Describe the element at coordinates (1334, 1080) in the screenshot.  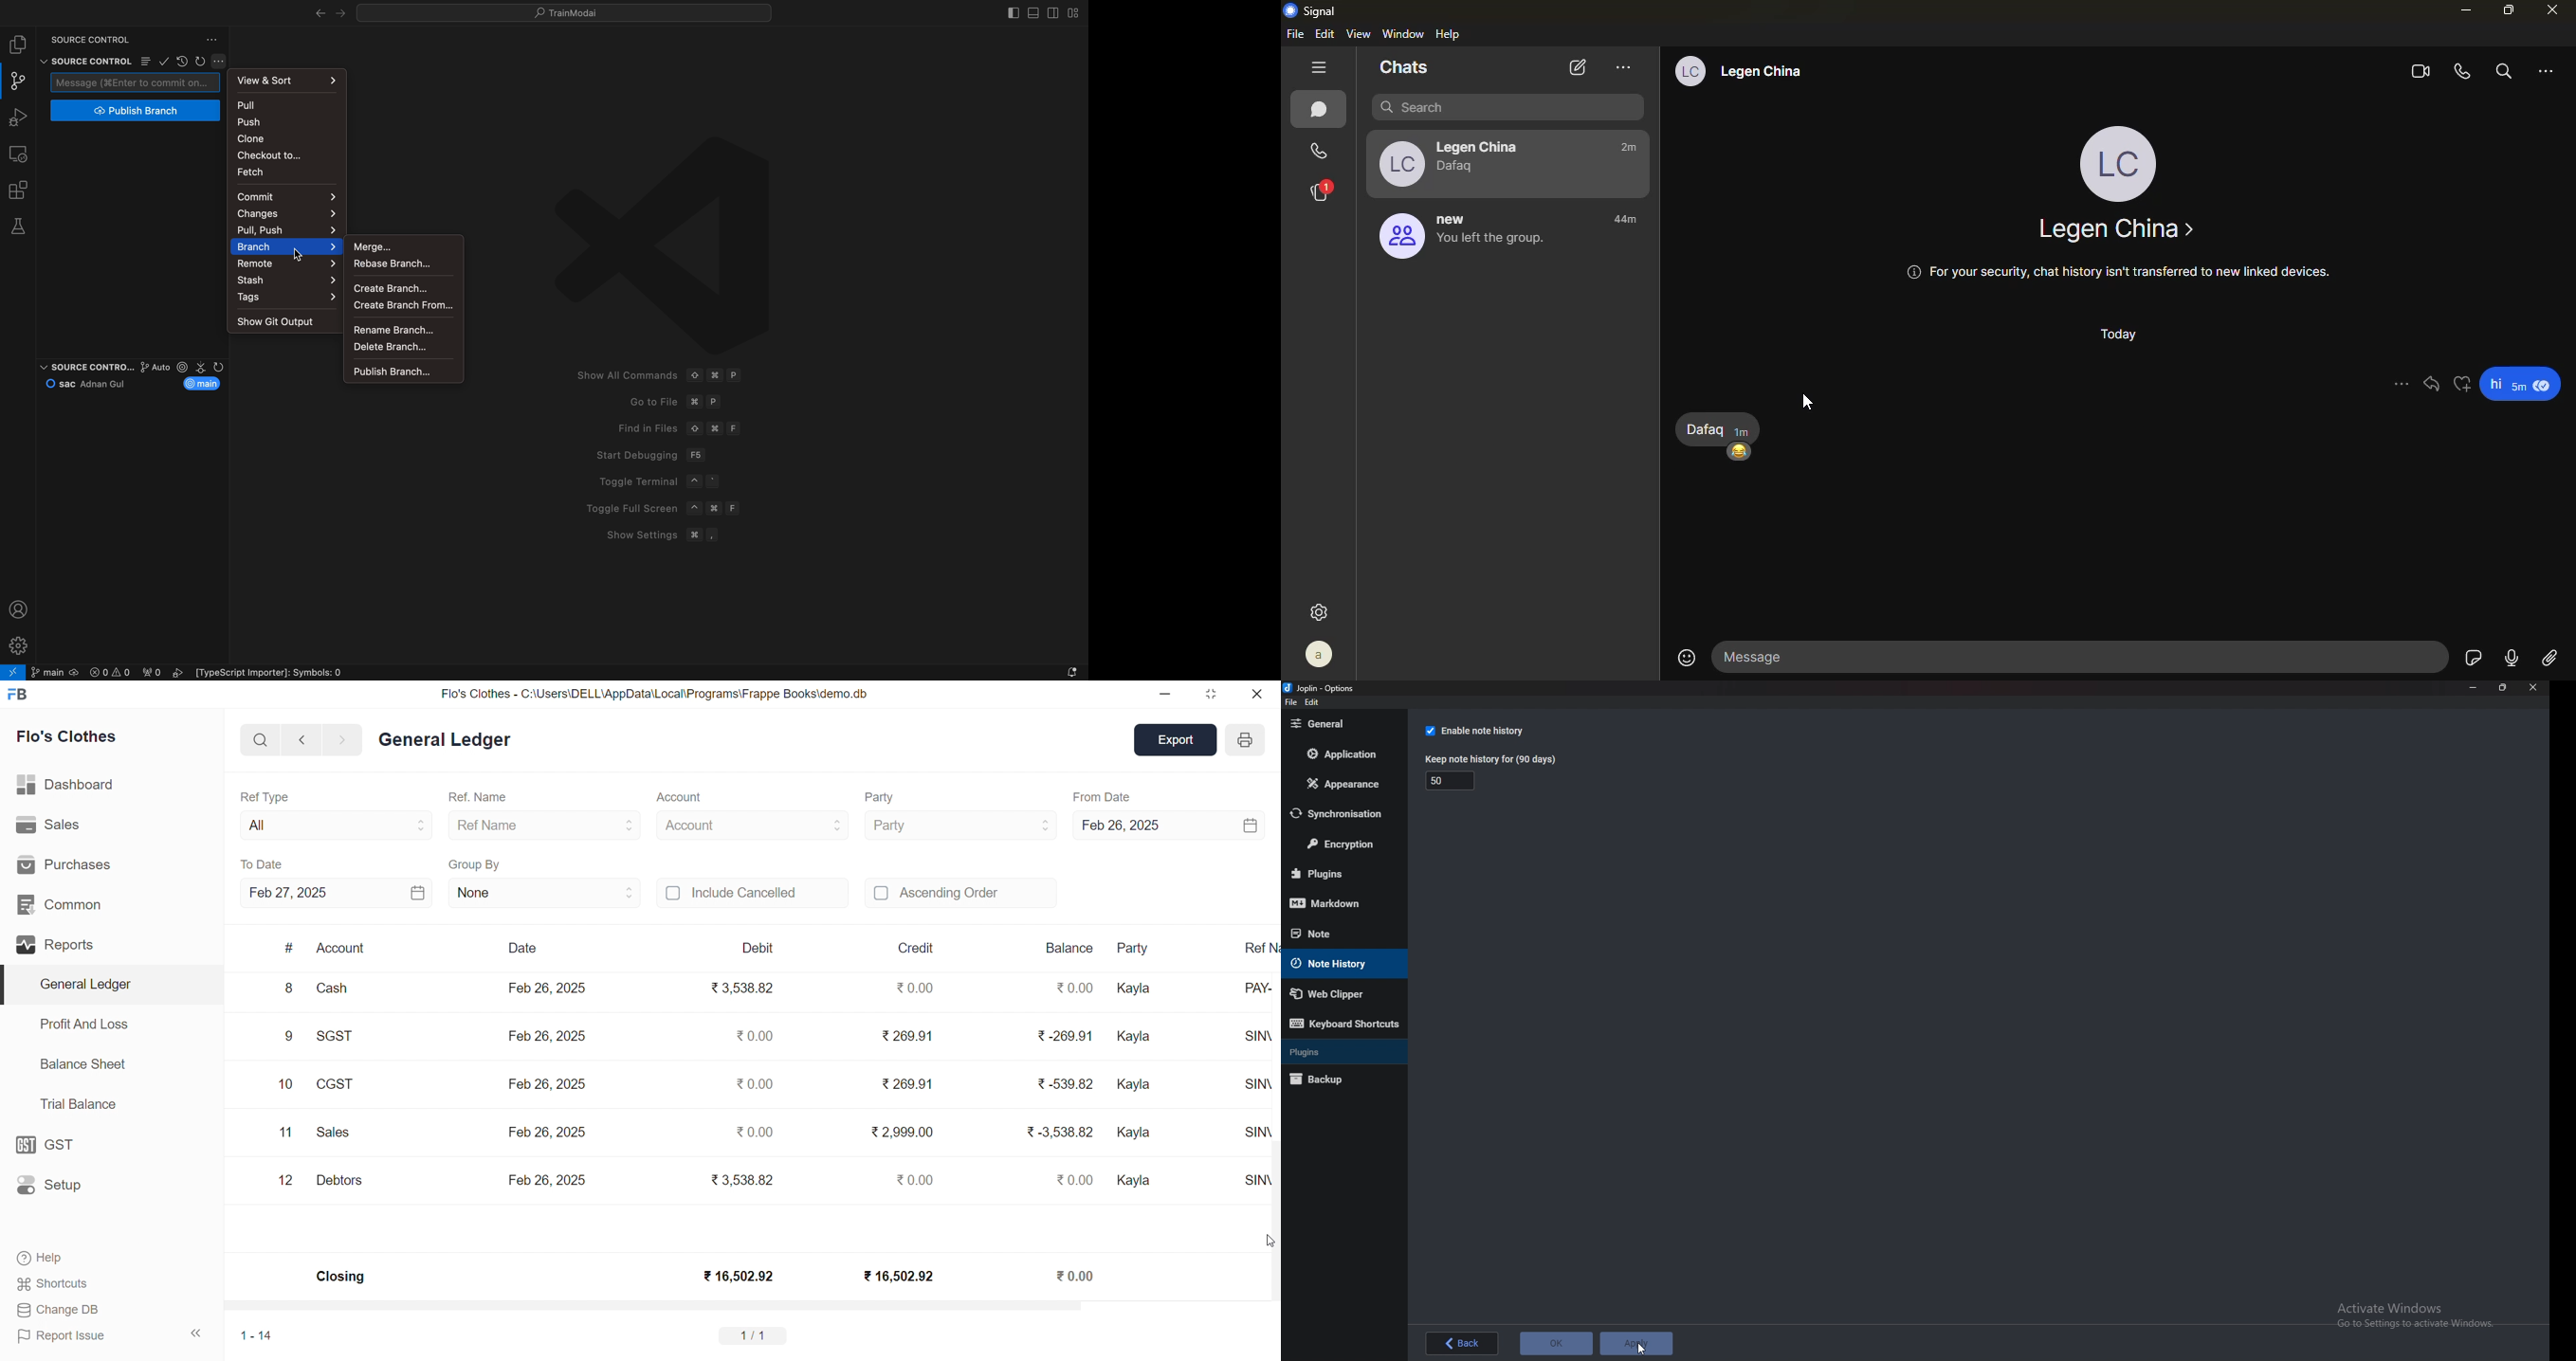
I see `Back up` at that location.